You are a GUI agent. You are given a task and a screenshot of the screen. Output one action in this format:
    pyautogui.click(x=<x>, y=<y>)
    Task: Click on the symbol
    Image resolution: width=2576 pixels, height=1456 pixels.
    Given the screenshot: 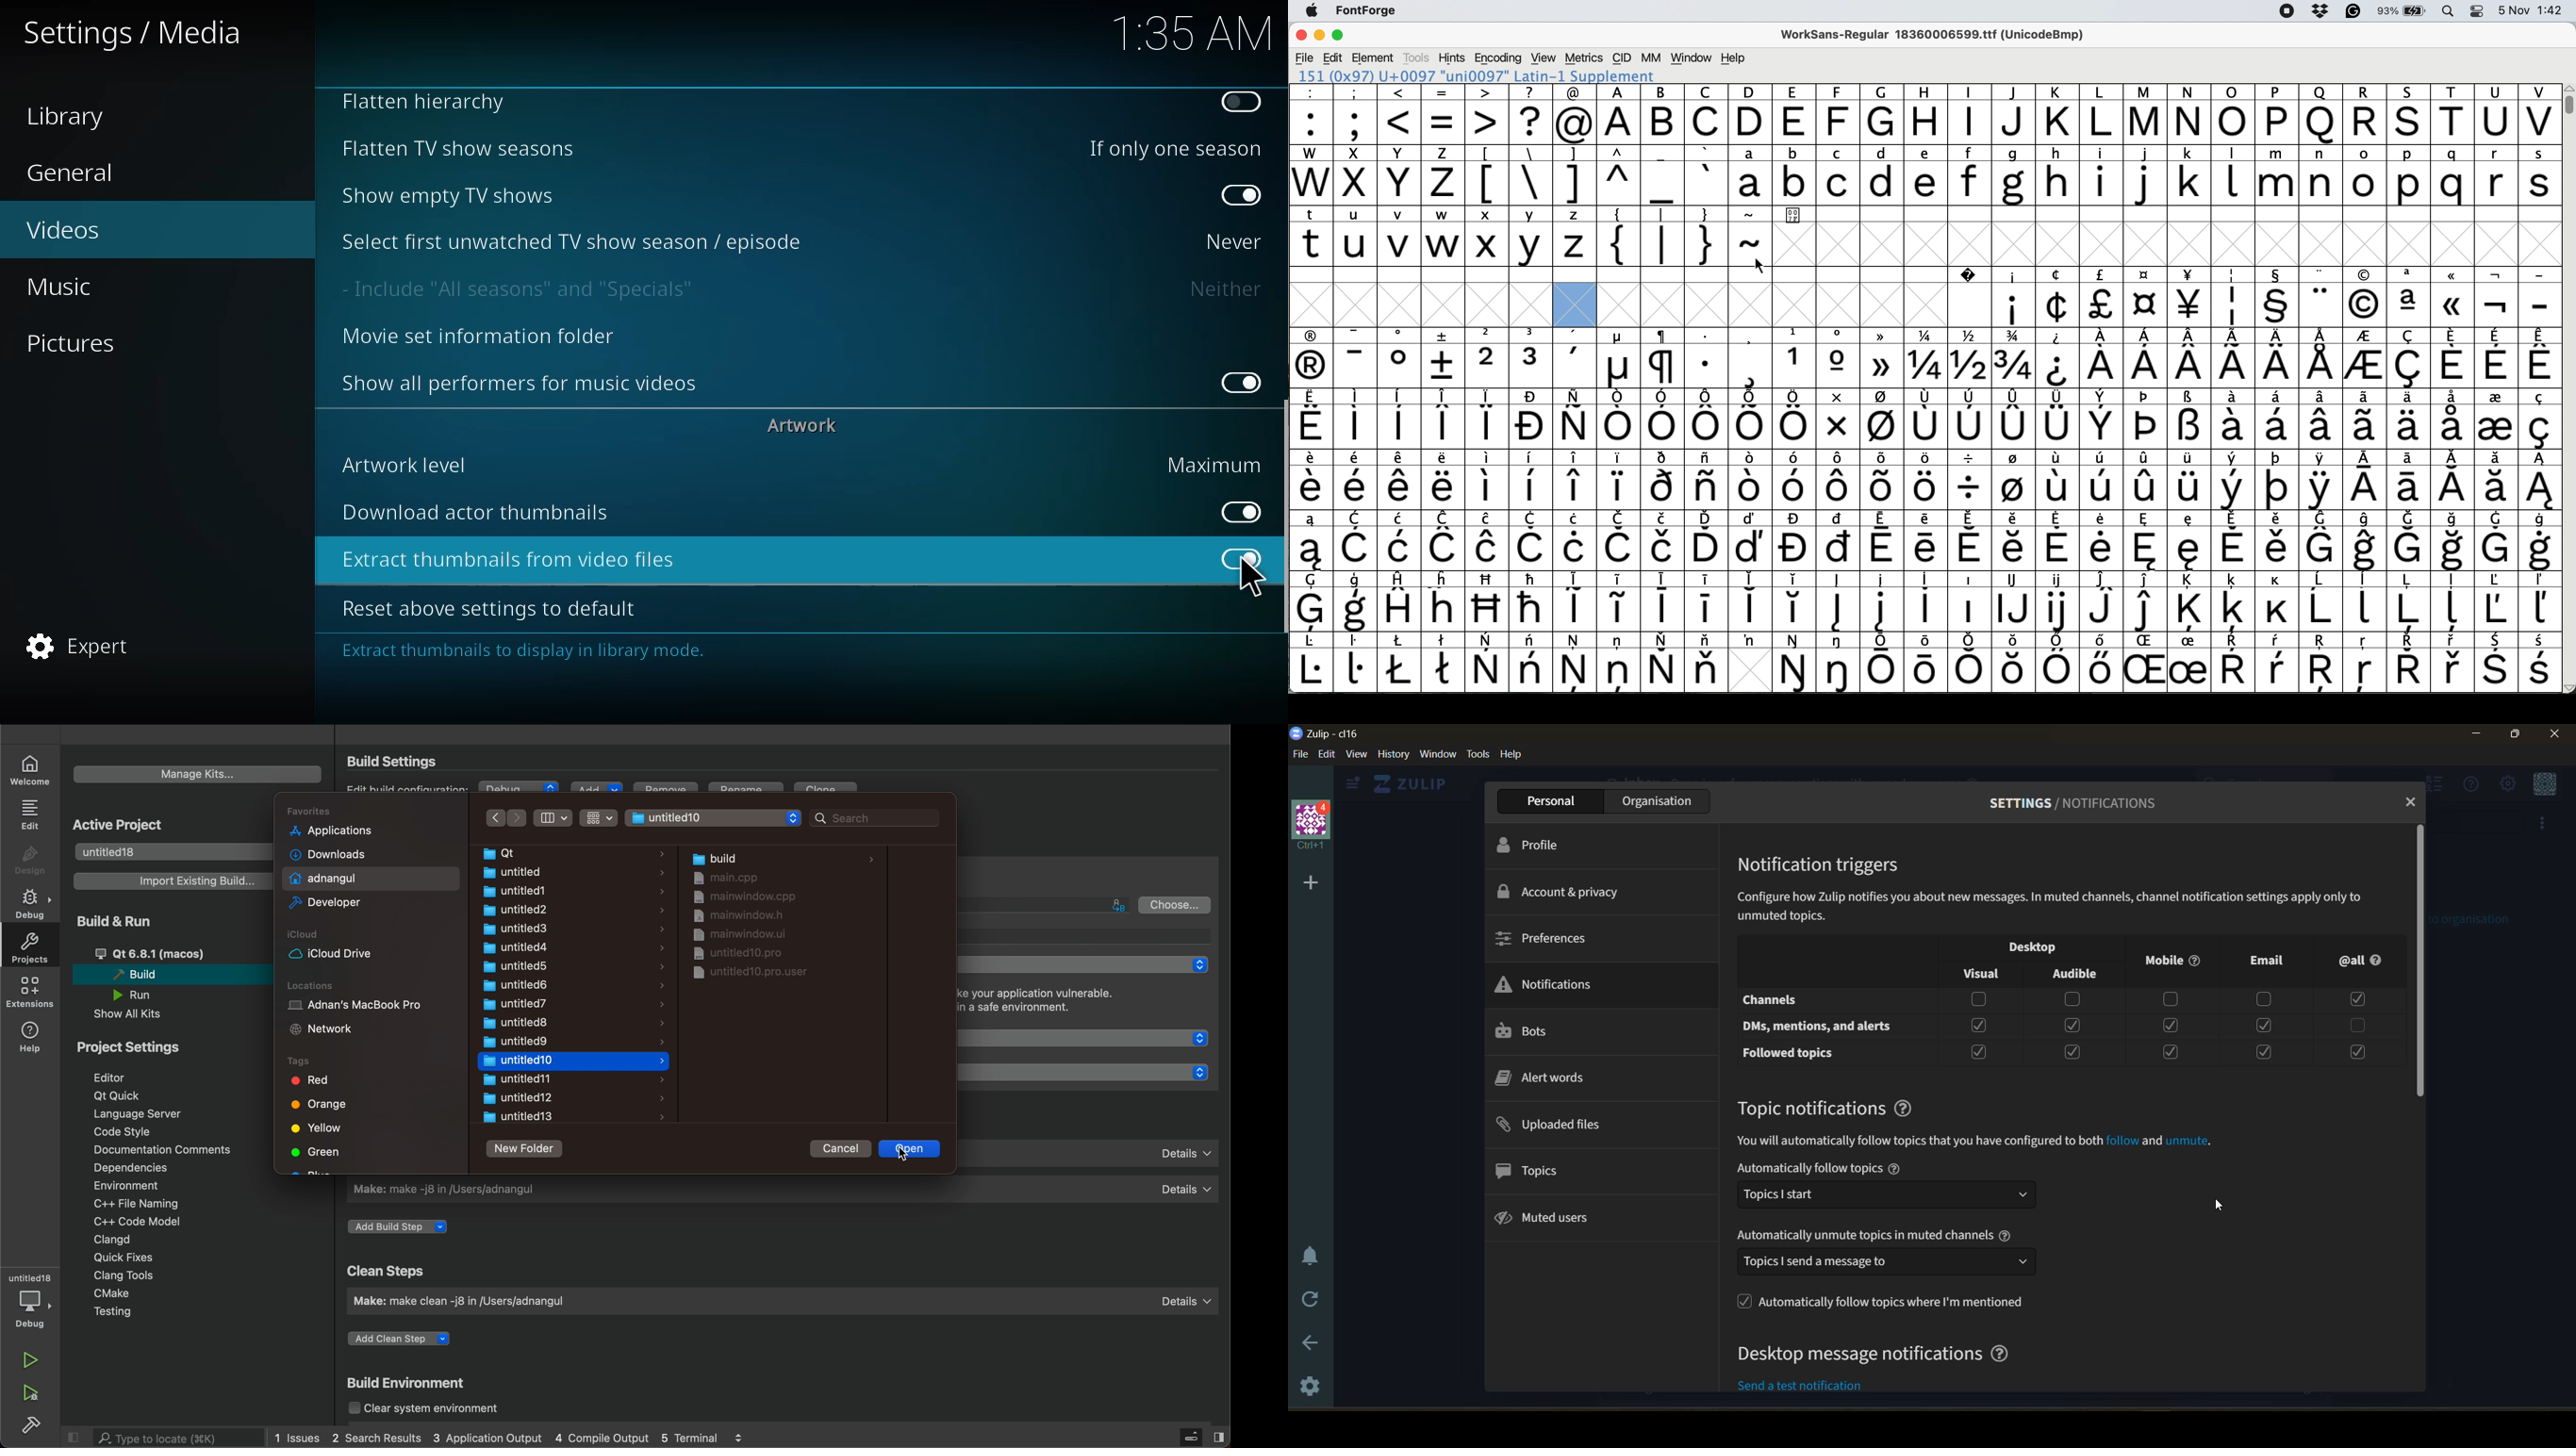 What is the action you would take?
    pyautogui.click(x=1883, y=419)
    